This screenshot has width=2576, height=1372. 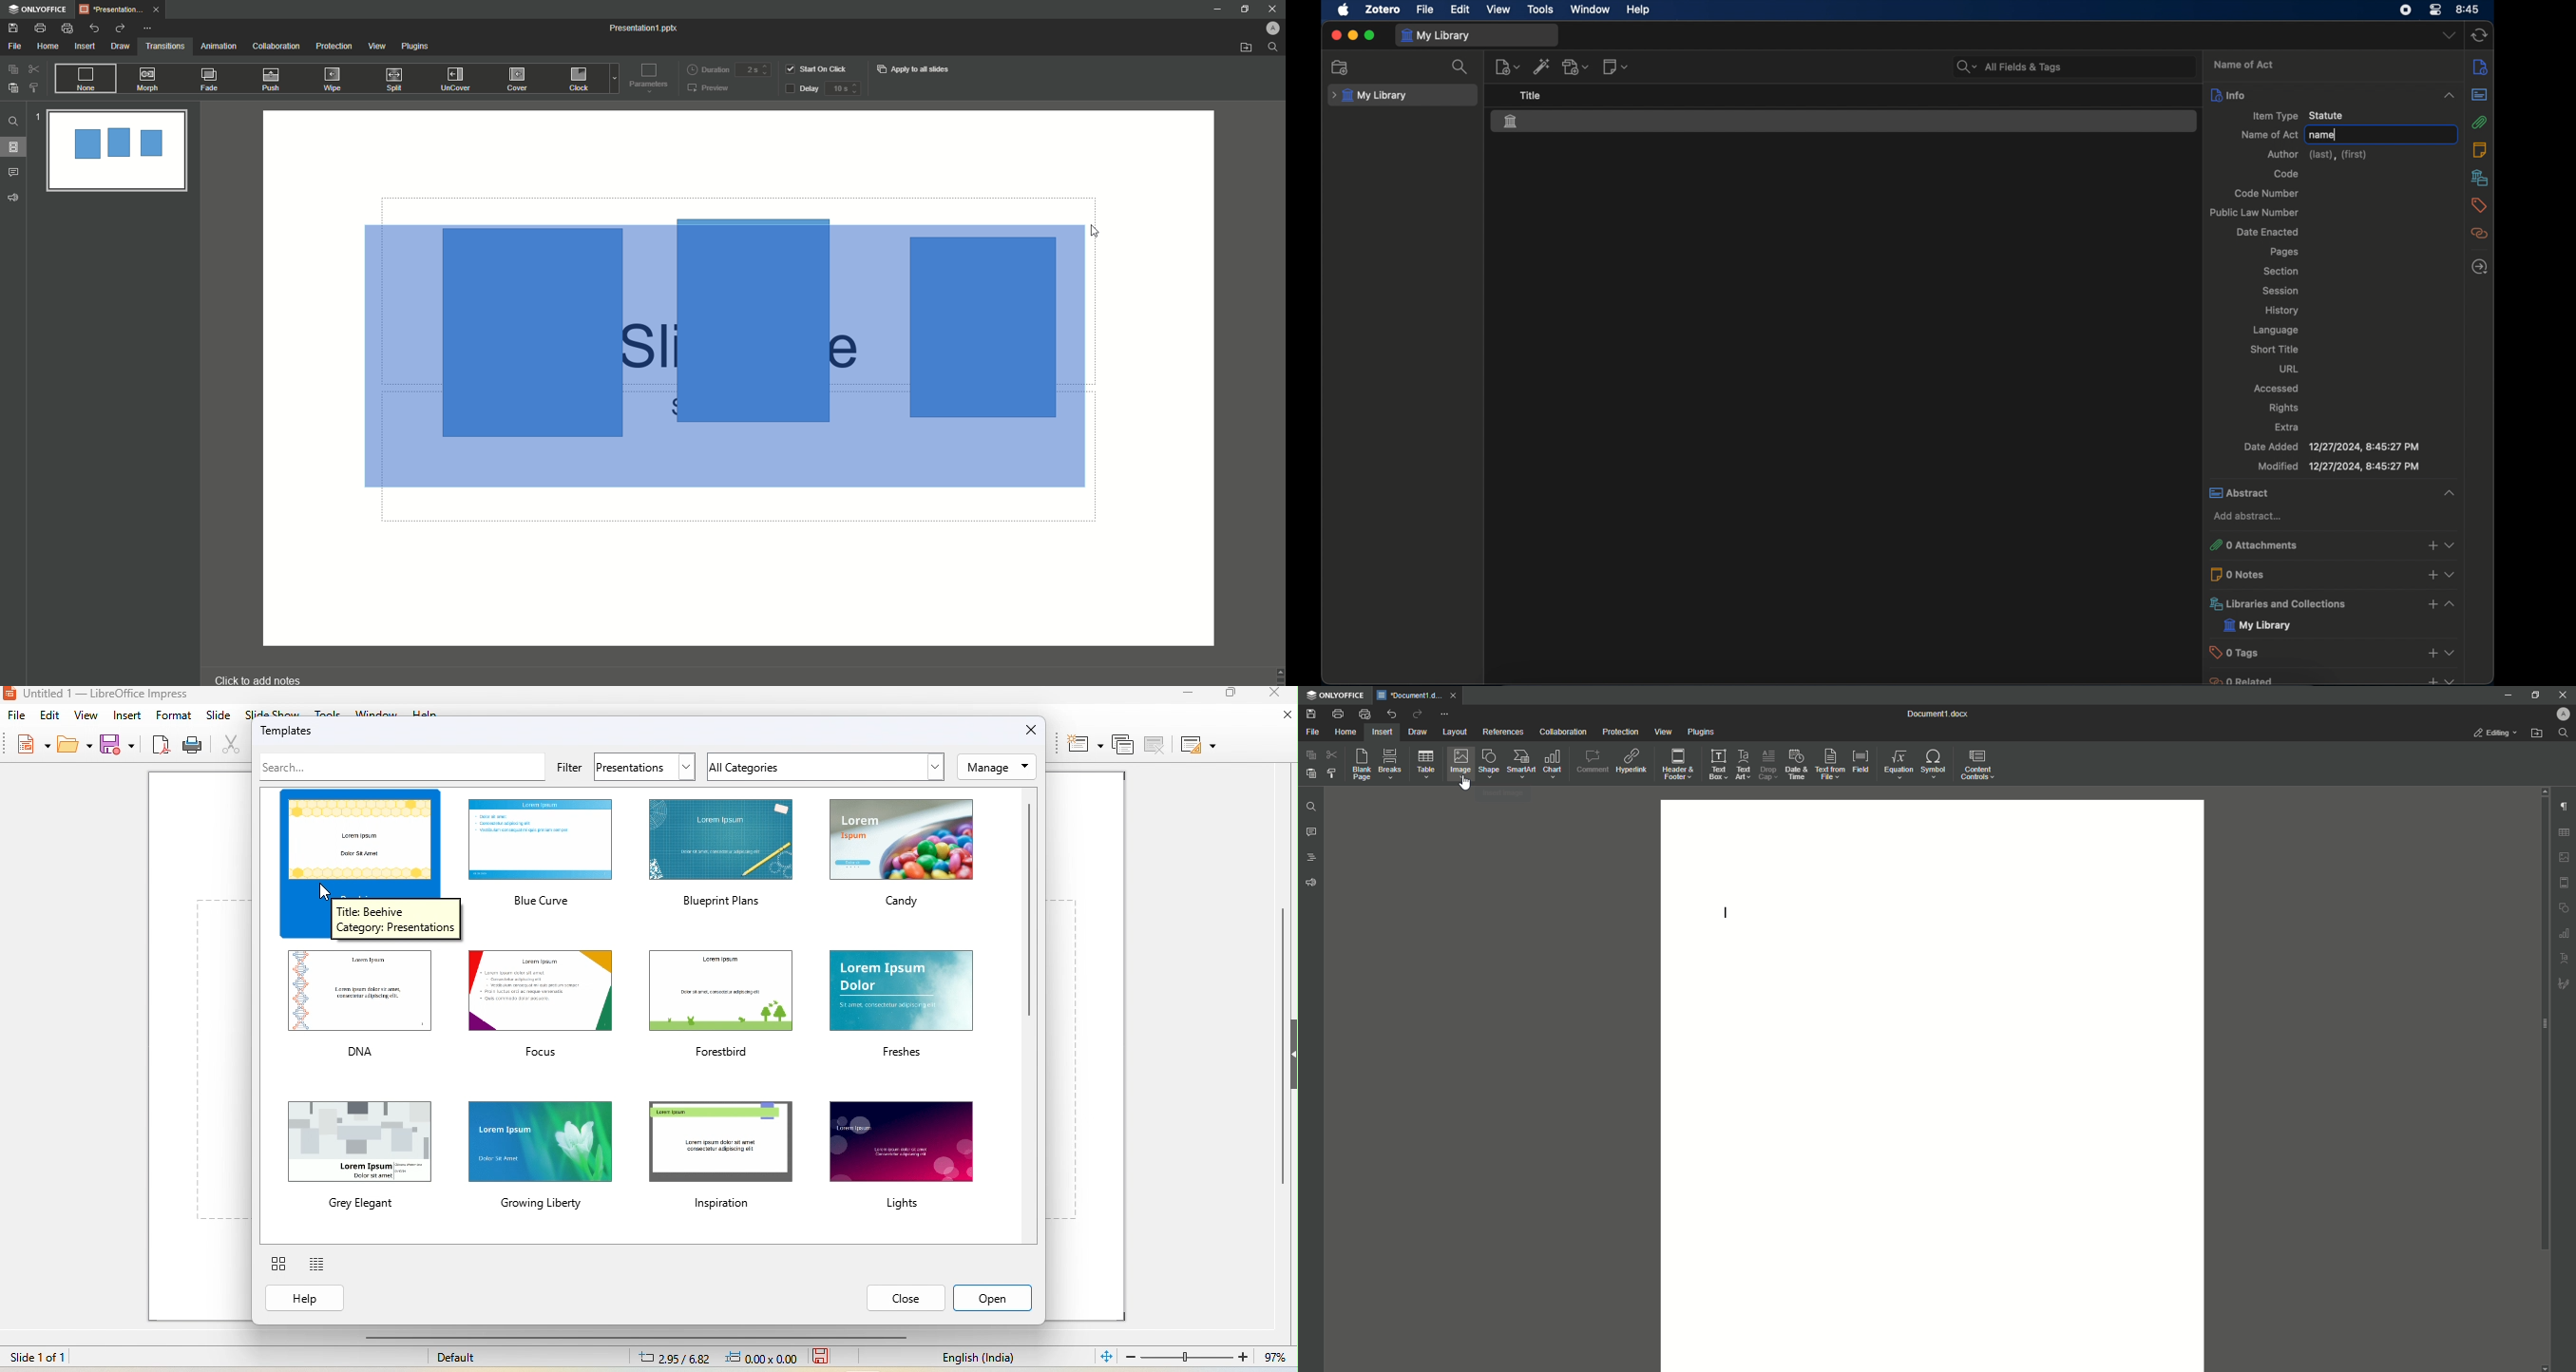 What do you see at coordinates (1335, 693) in the screenshot?
I see `ONLYOFFICE` at bounding box center [1335, 693].